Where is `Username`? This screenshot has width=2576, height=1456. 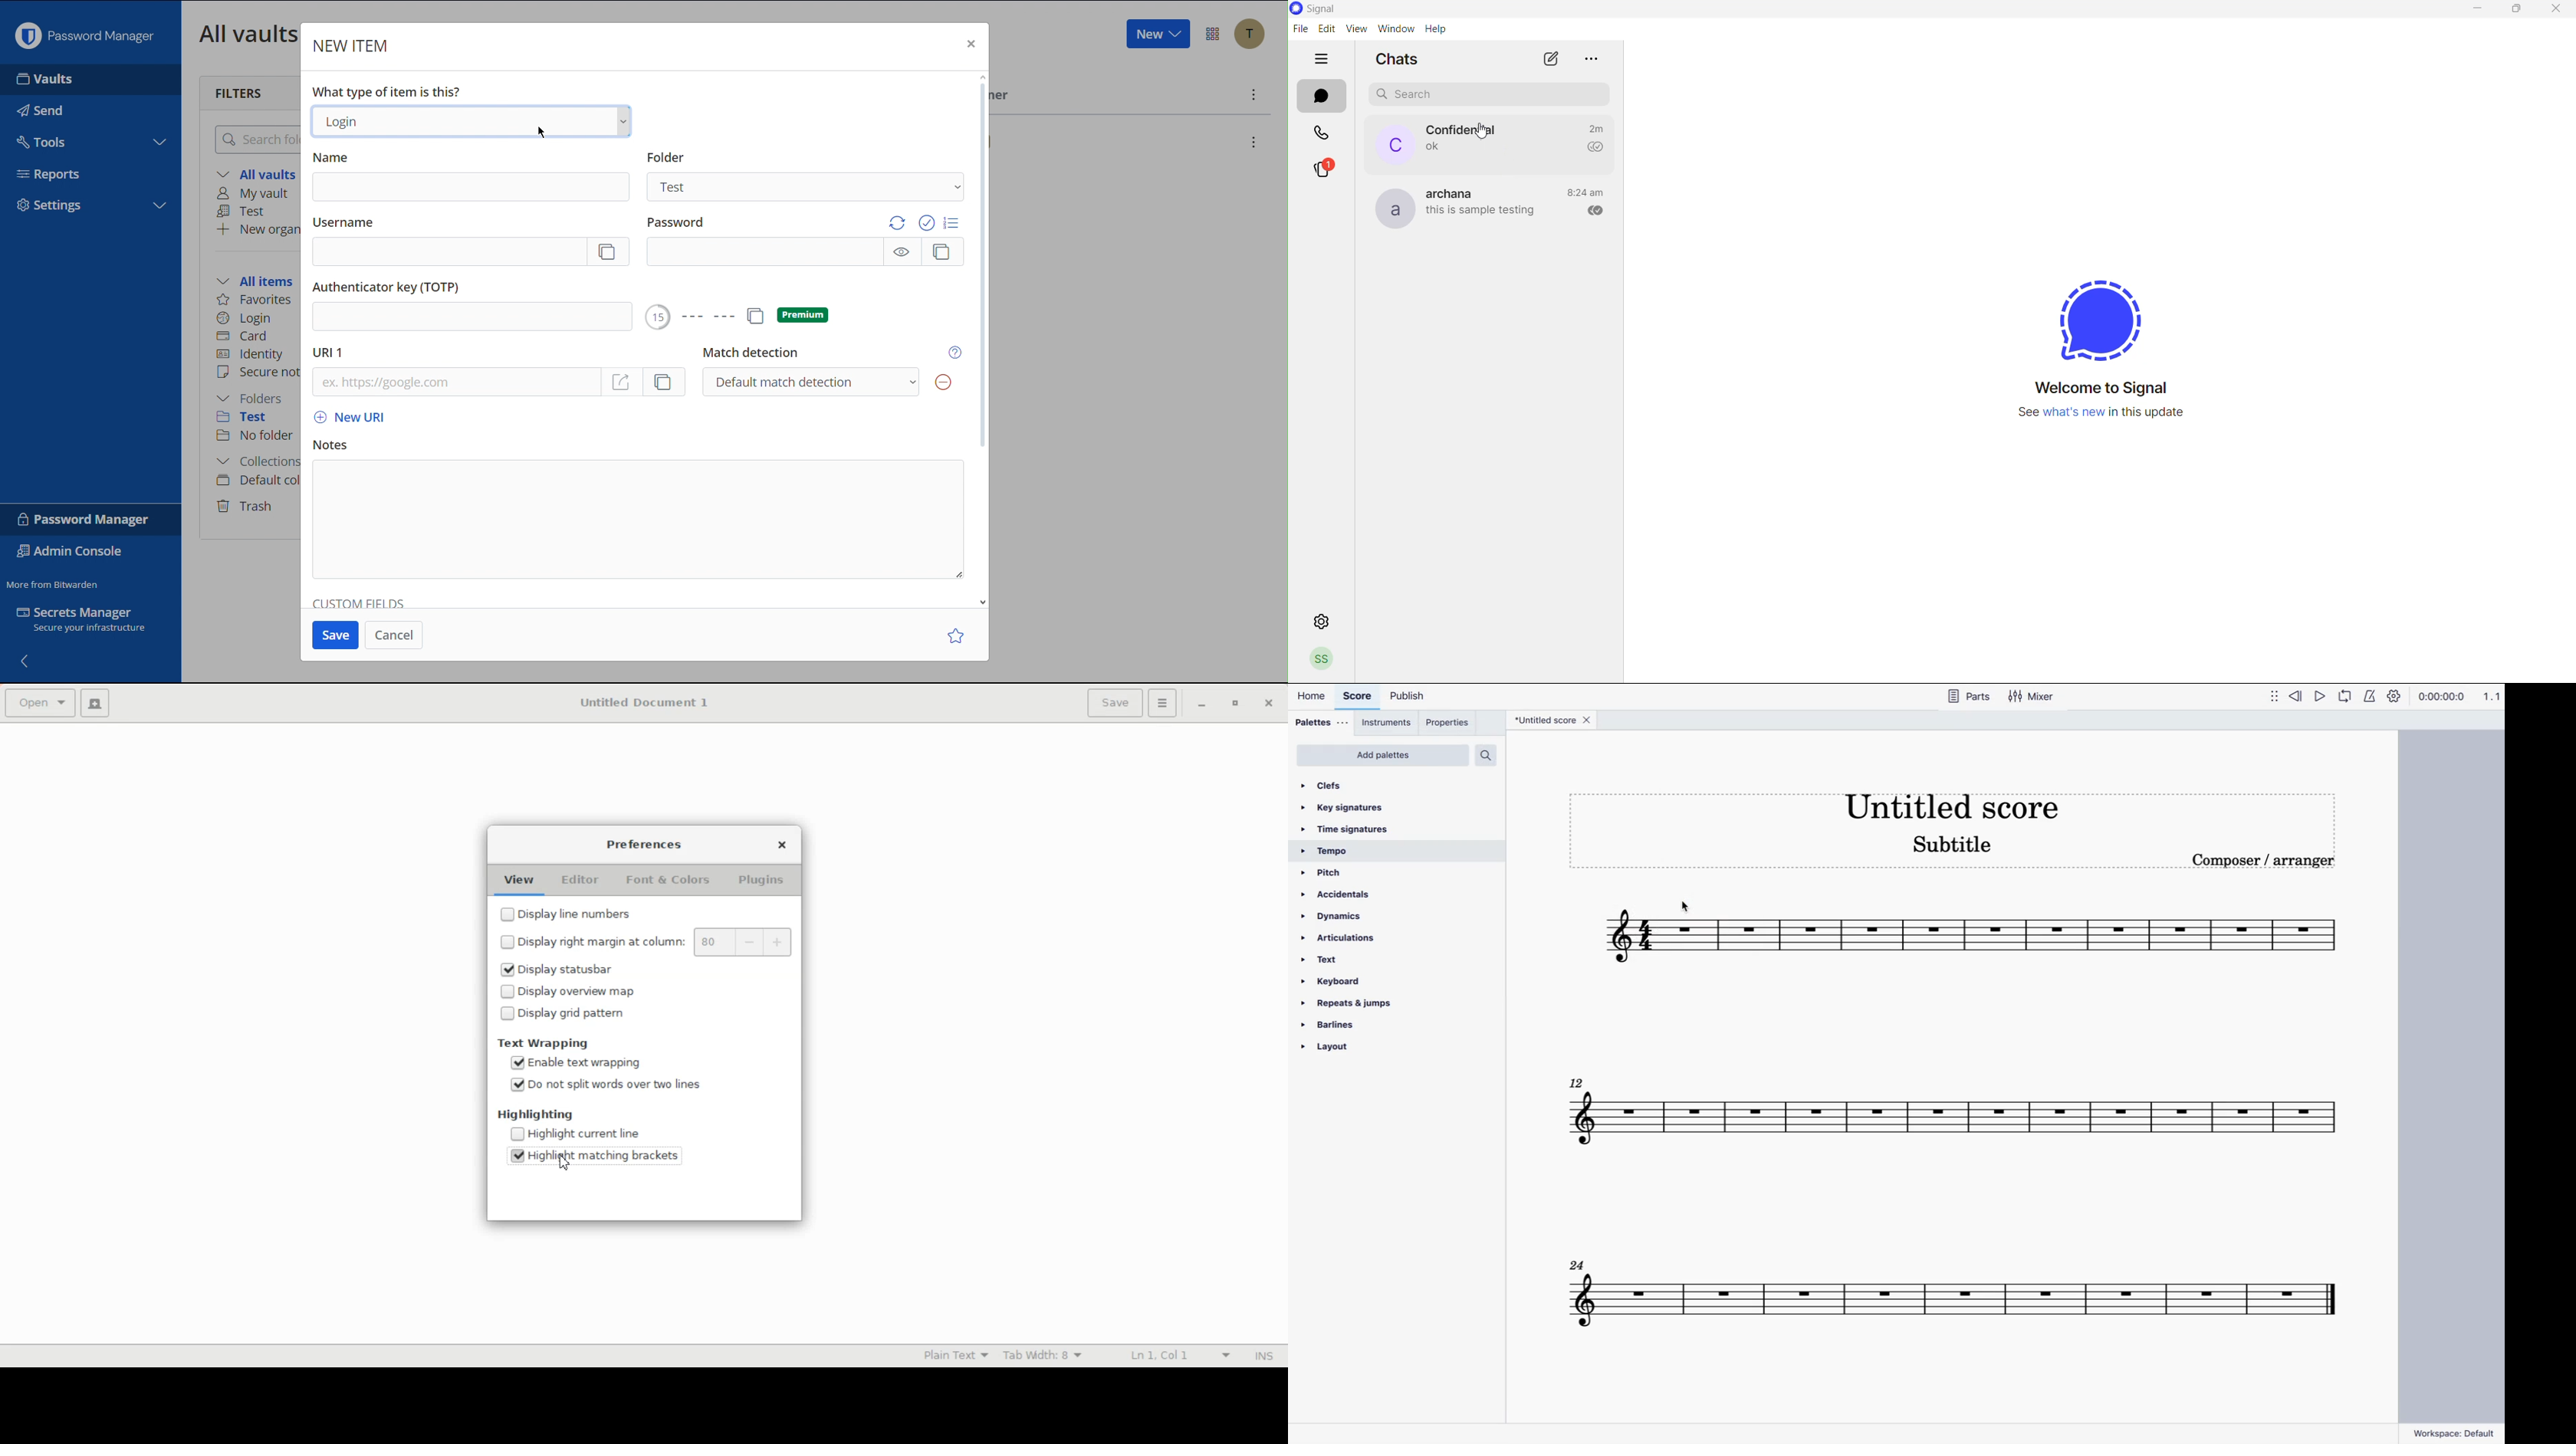
Username is located at coordinates (470, 252).